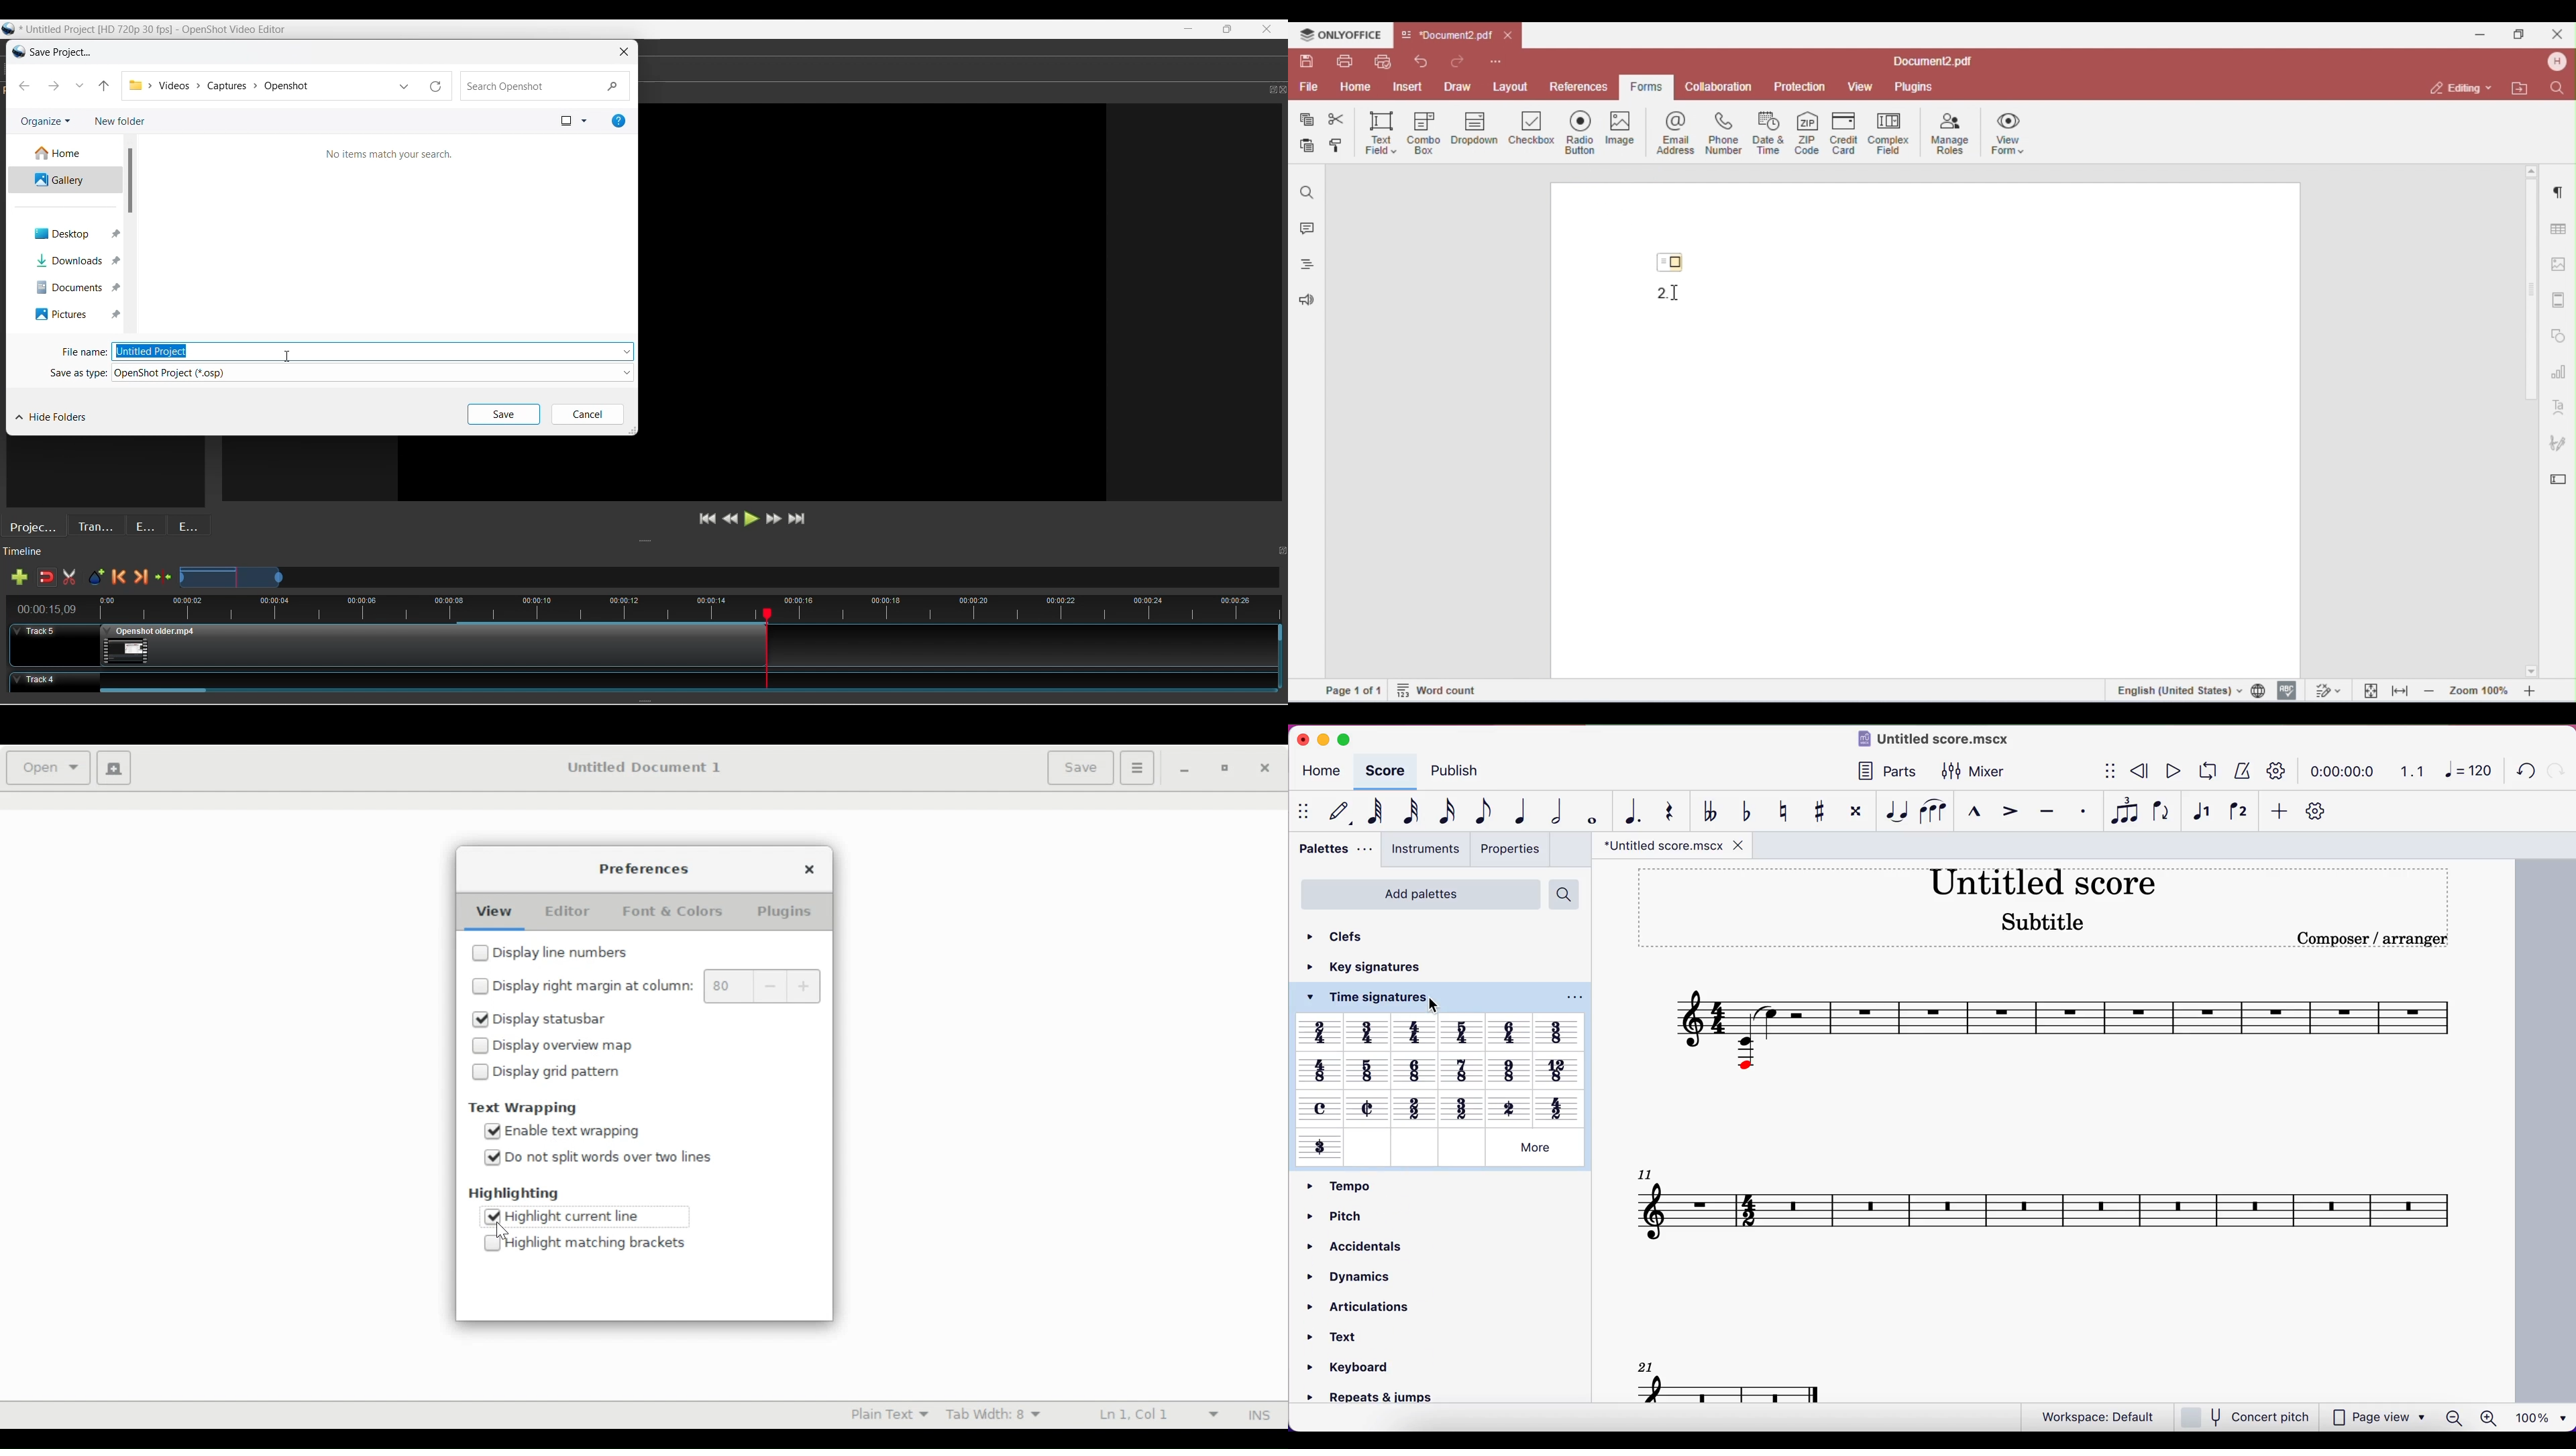 Image resolution: width=2576 pixels, height=1456 pixels. What do you see at coordinates (1281, 632) in the screenshot?
I see `Vertical slide bar` at bounding box center [1281, 632].